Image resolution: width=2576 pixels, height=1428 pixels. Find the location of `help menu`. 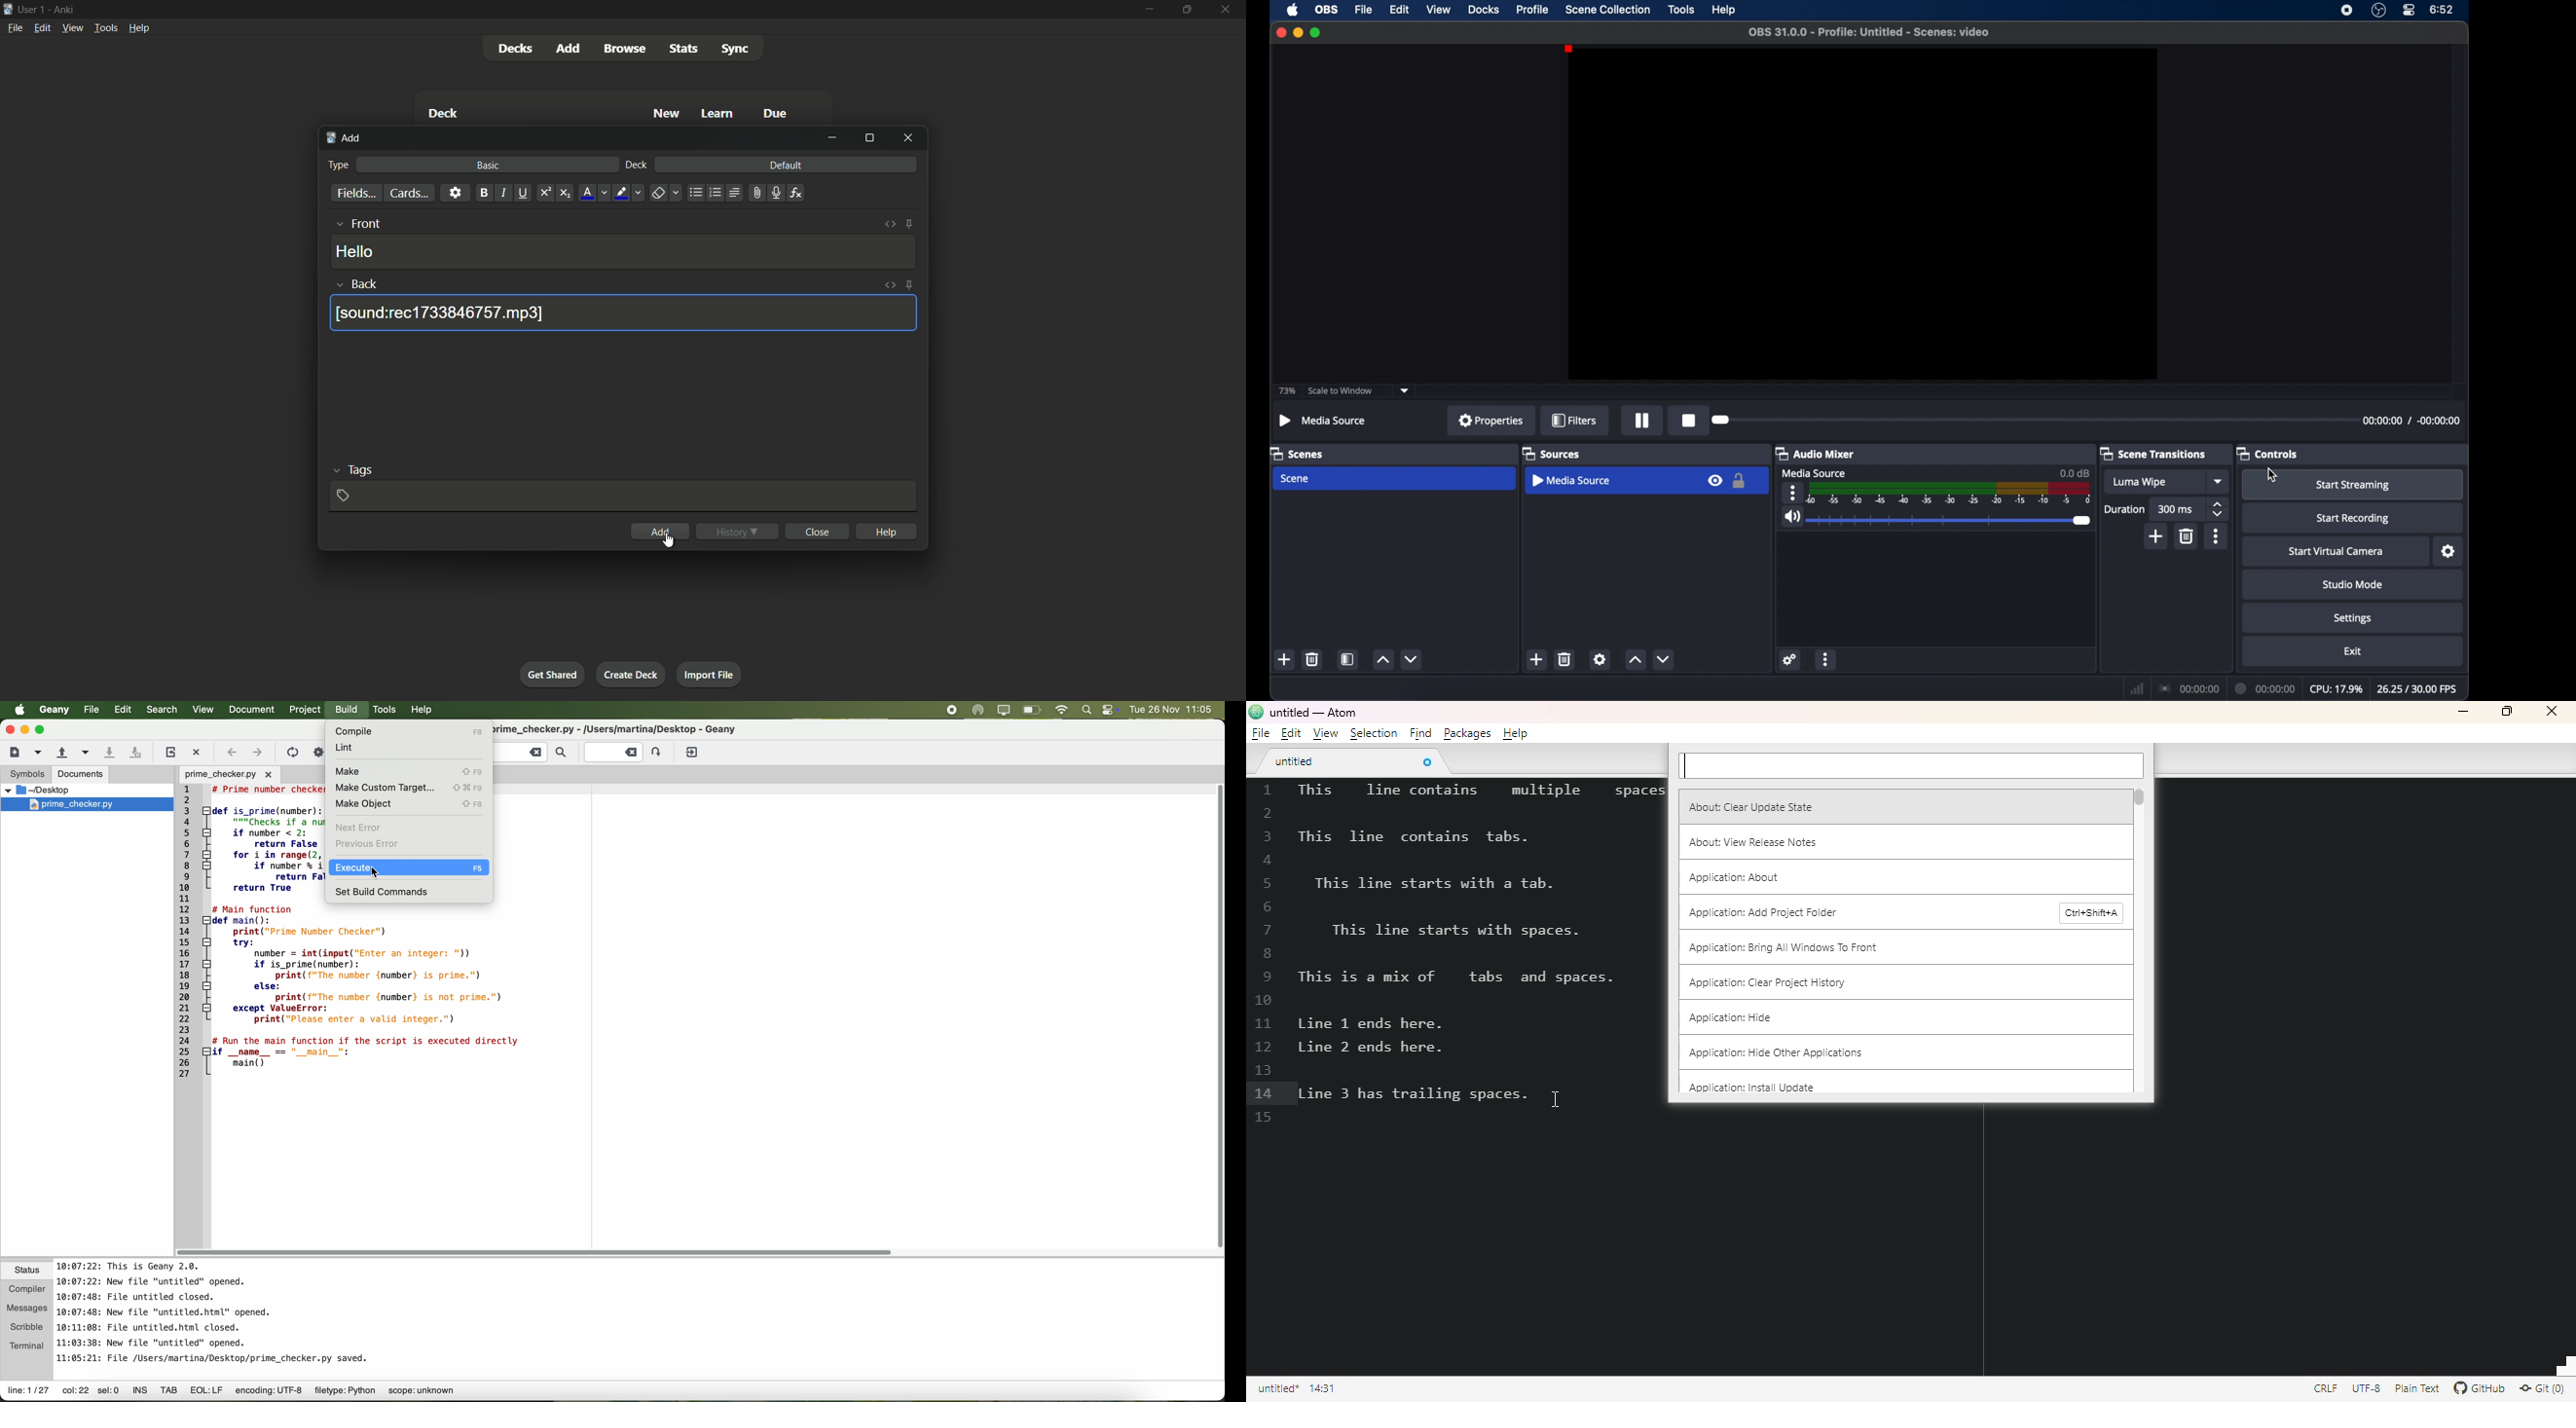

help menu is located at coordinates (140, 28).